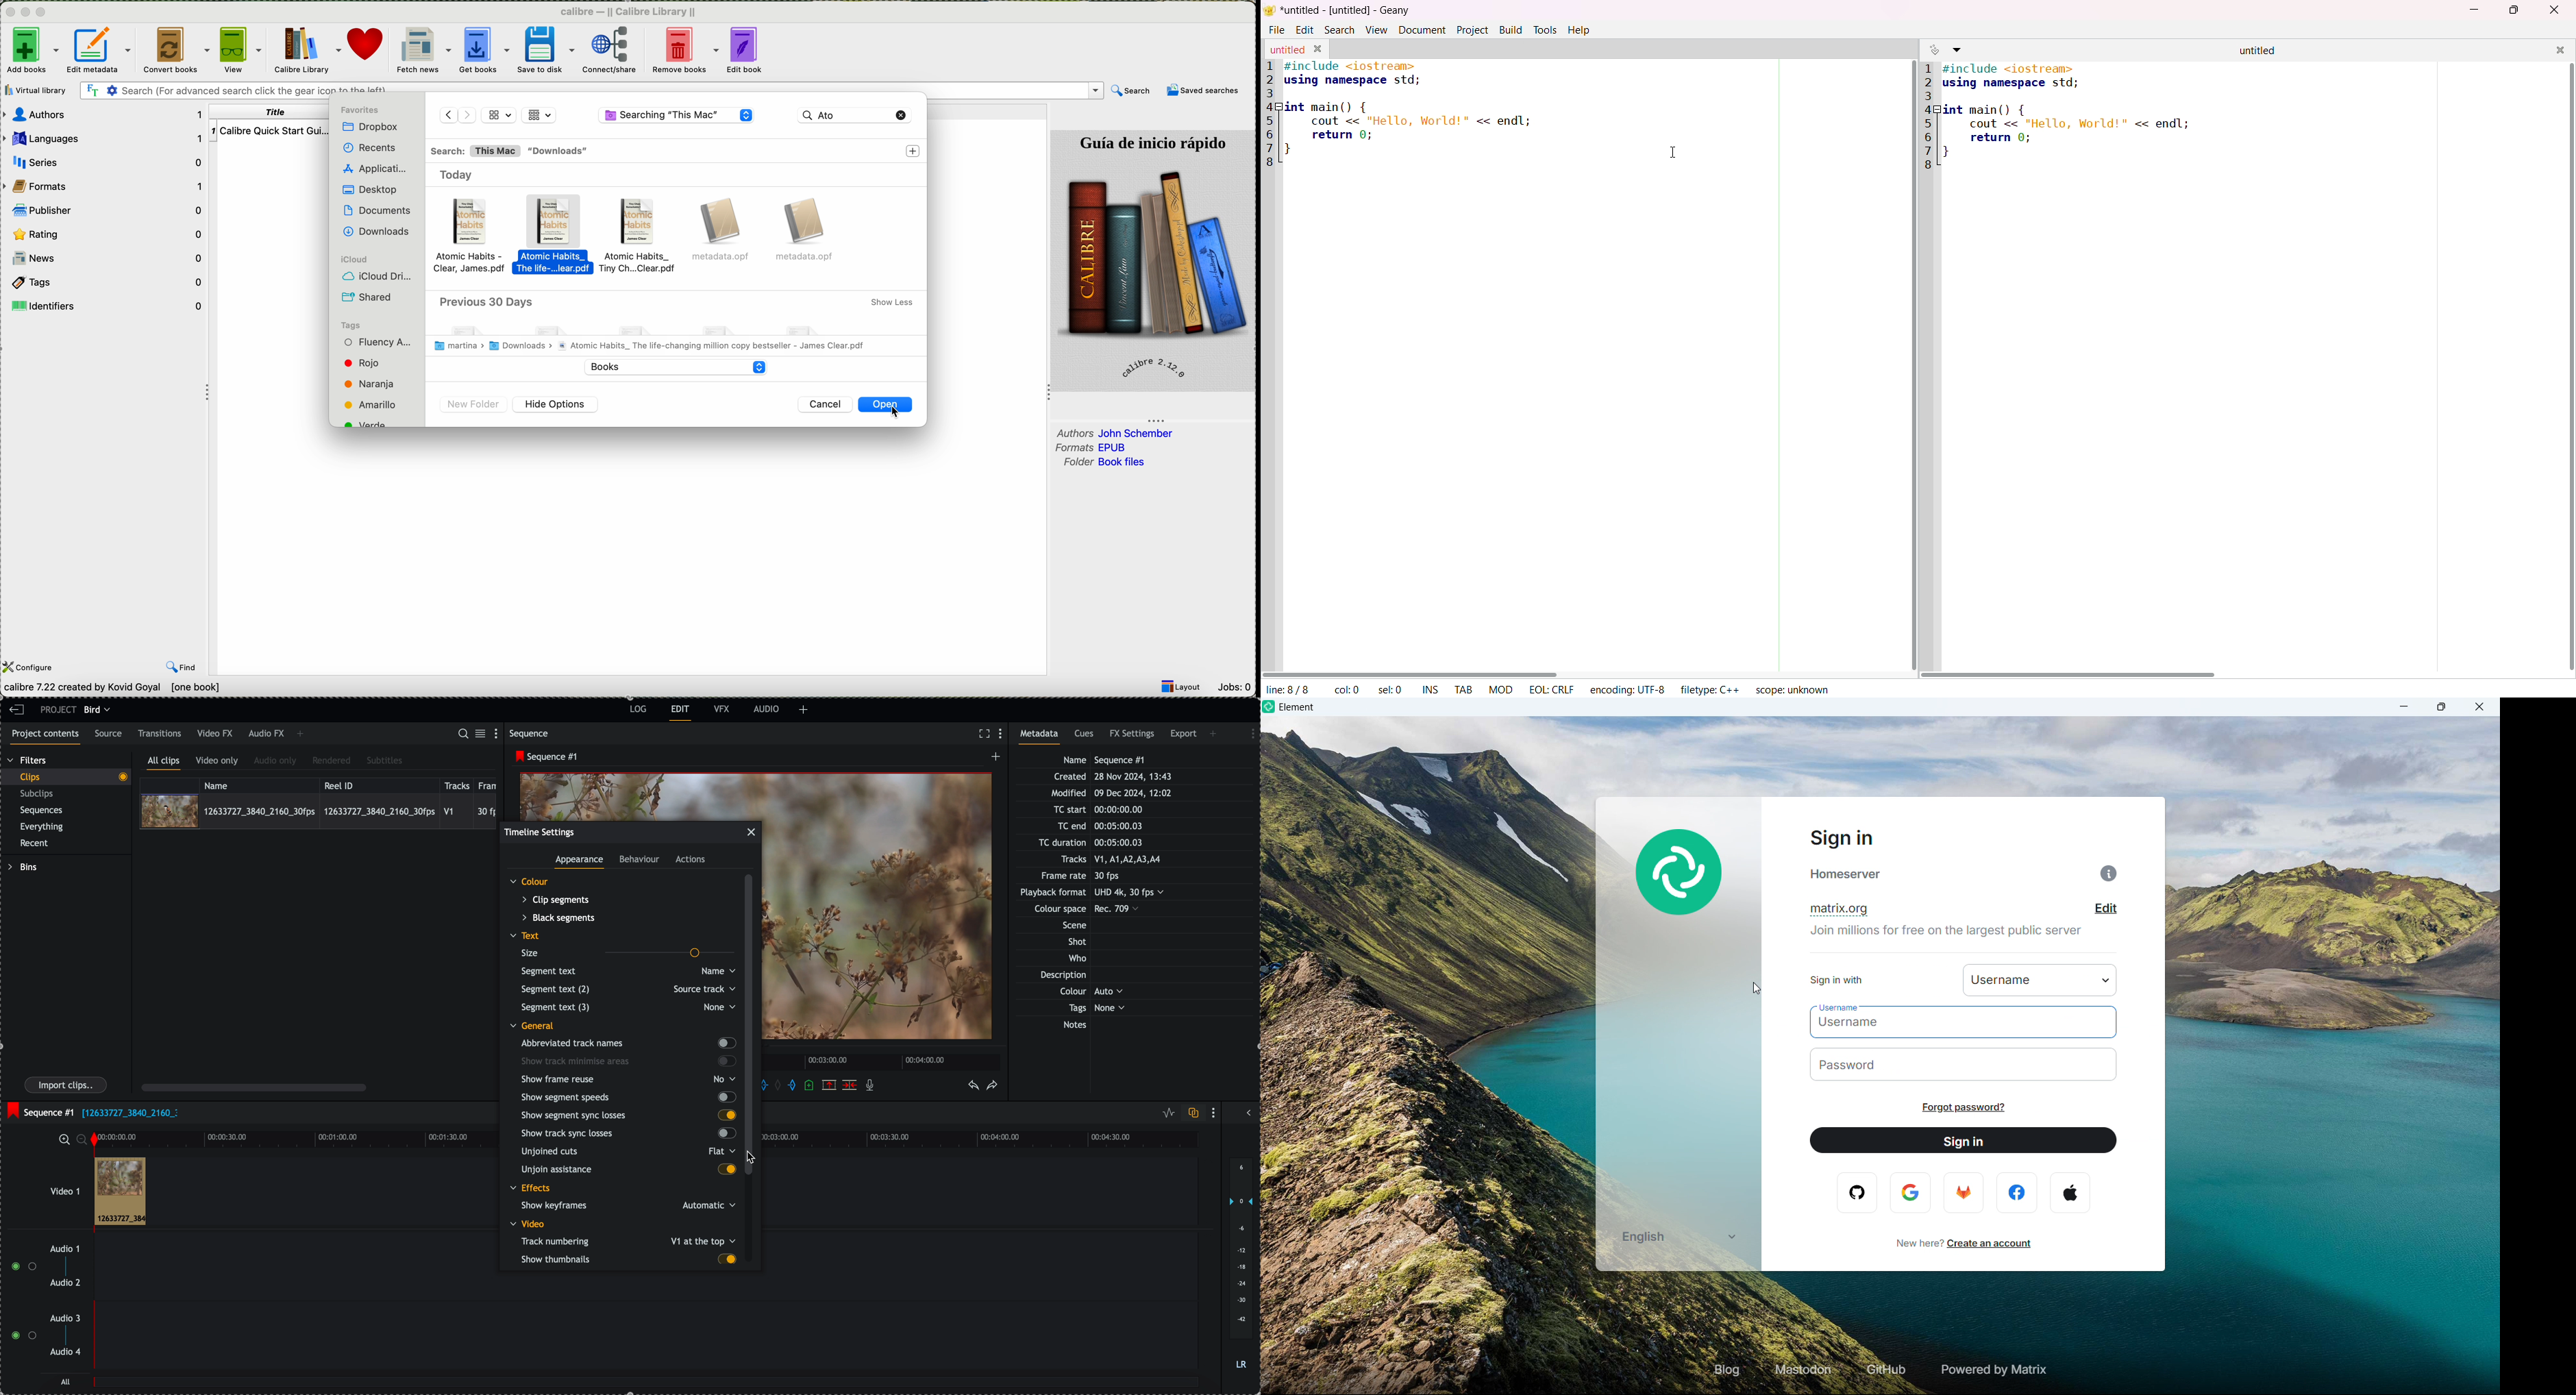  What do you see at coordinates (378, 381) in the screenshot?
I see `tags` at bounding box center [378, 381].